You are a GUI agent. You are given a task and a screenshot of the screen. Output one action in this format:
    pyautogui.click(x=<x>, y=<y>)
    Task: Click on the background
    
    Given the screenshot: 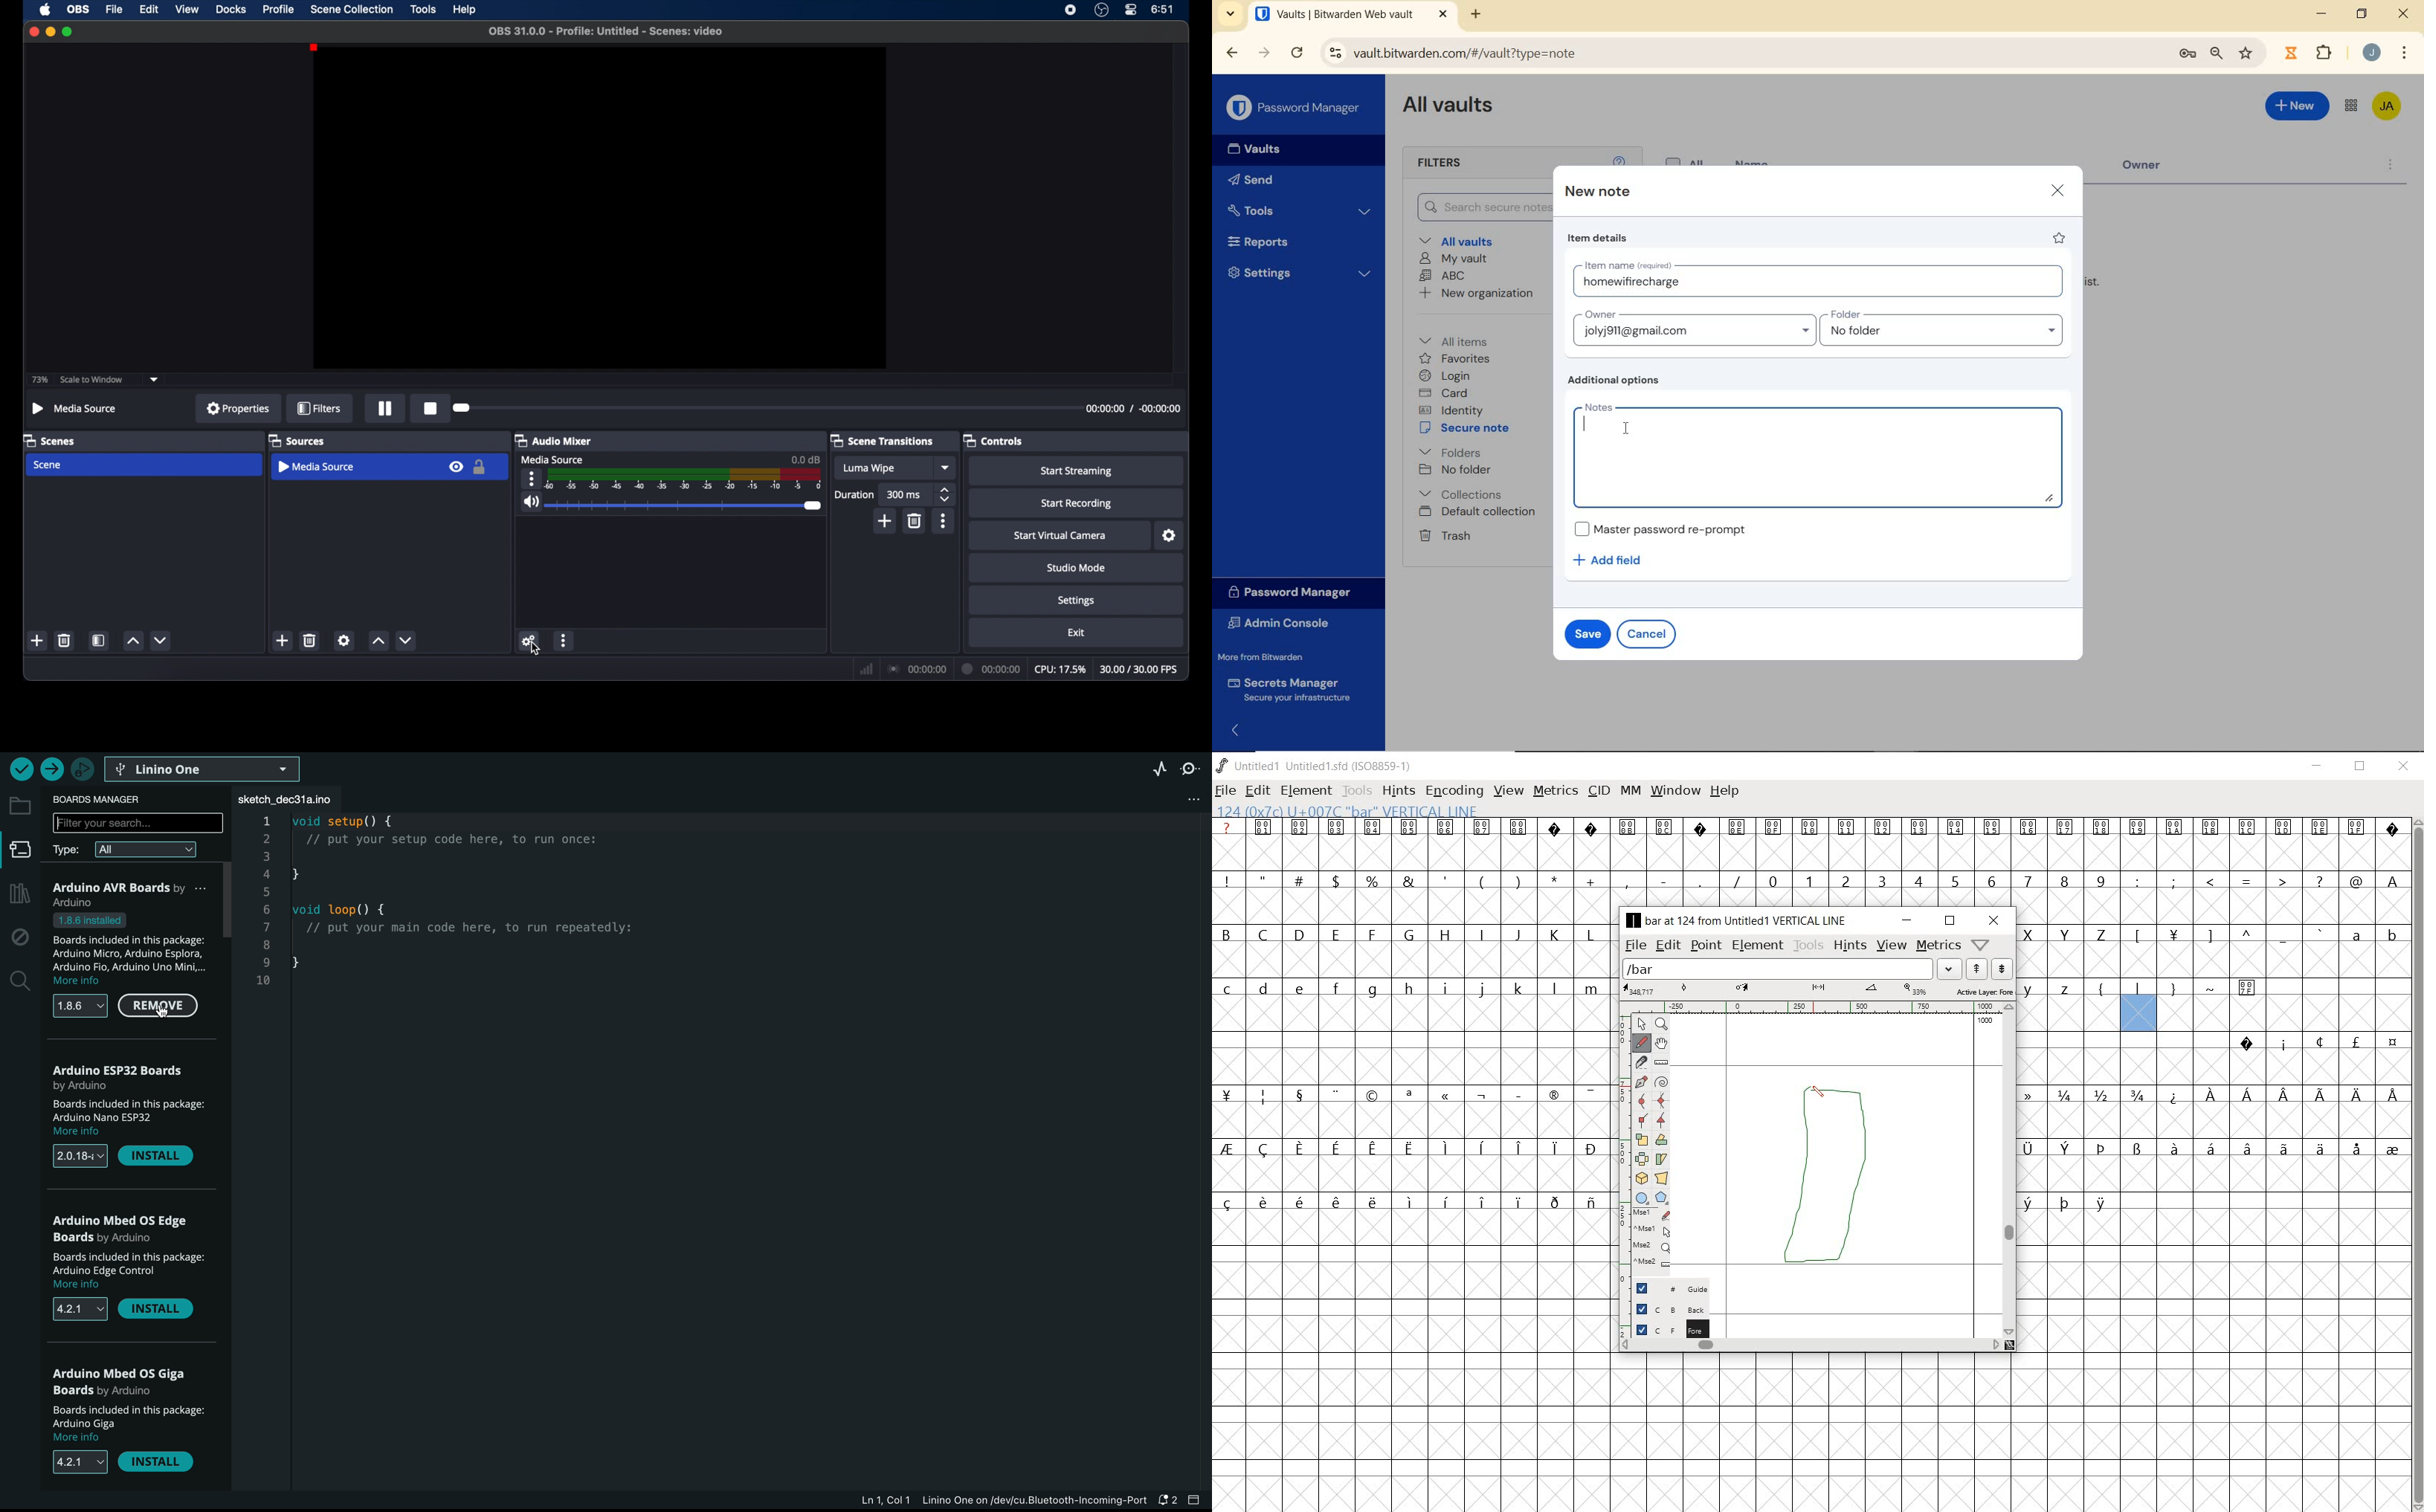 What is the action you would take?
    pyautogui.click(x=1663, y=1308)
    